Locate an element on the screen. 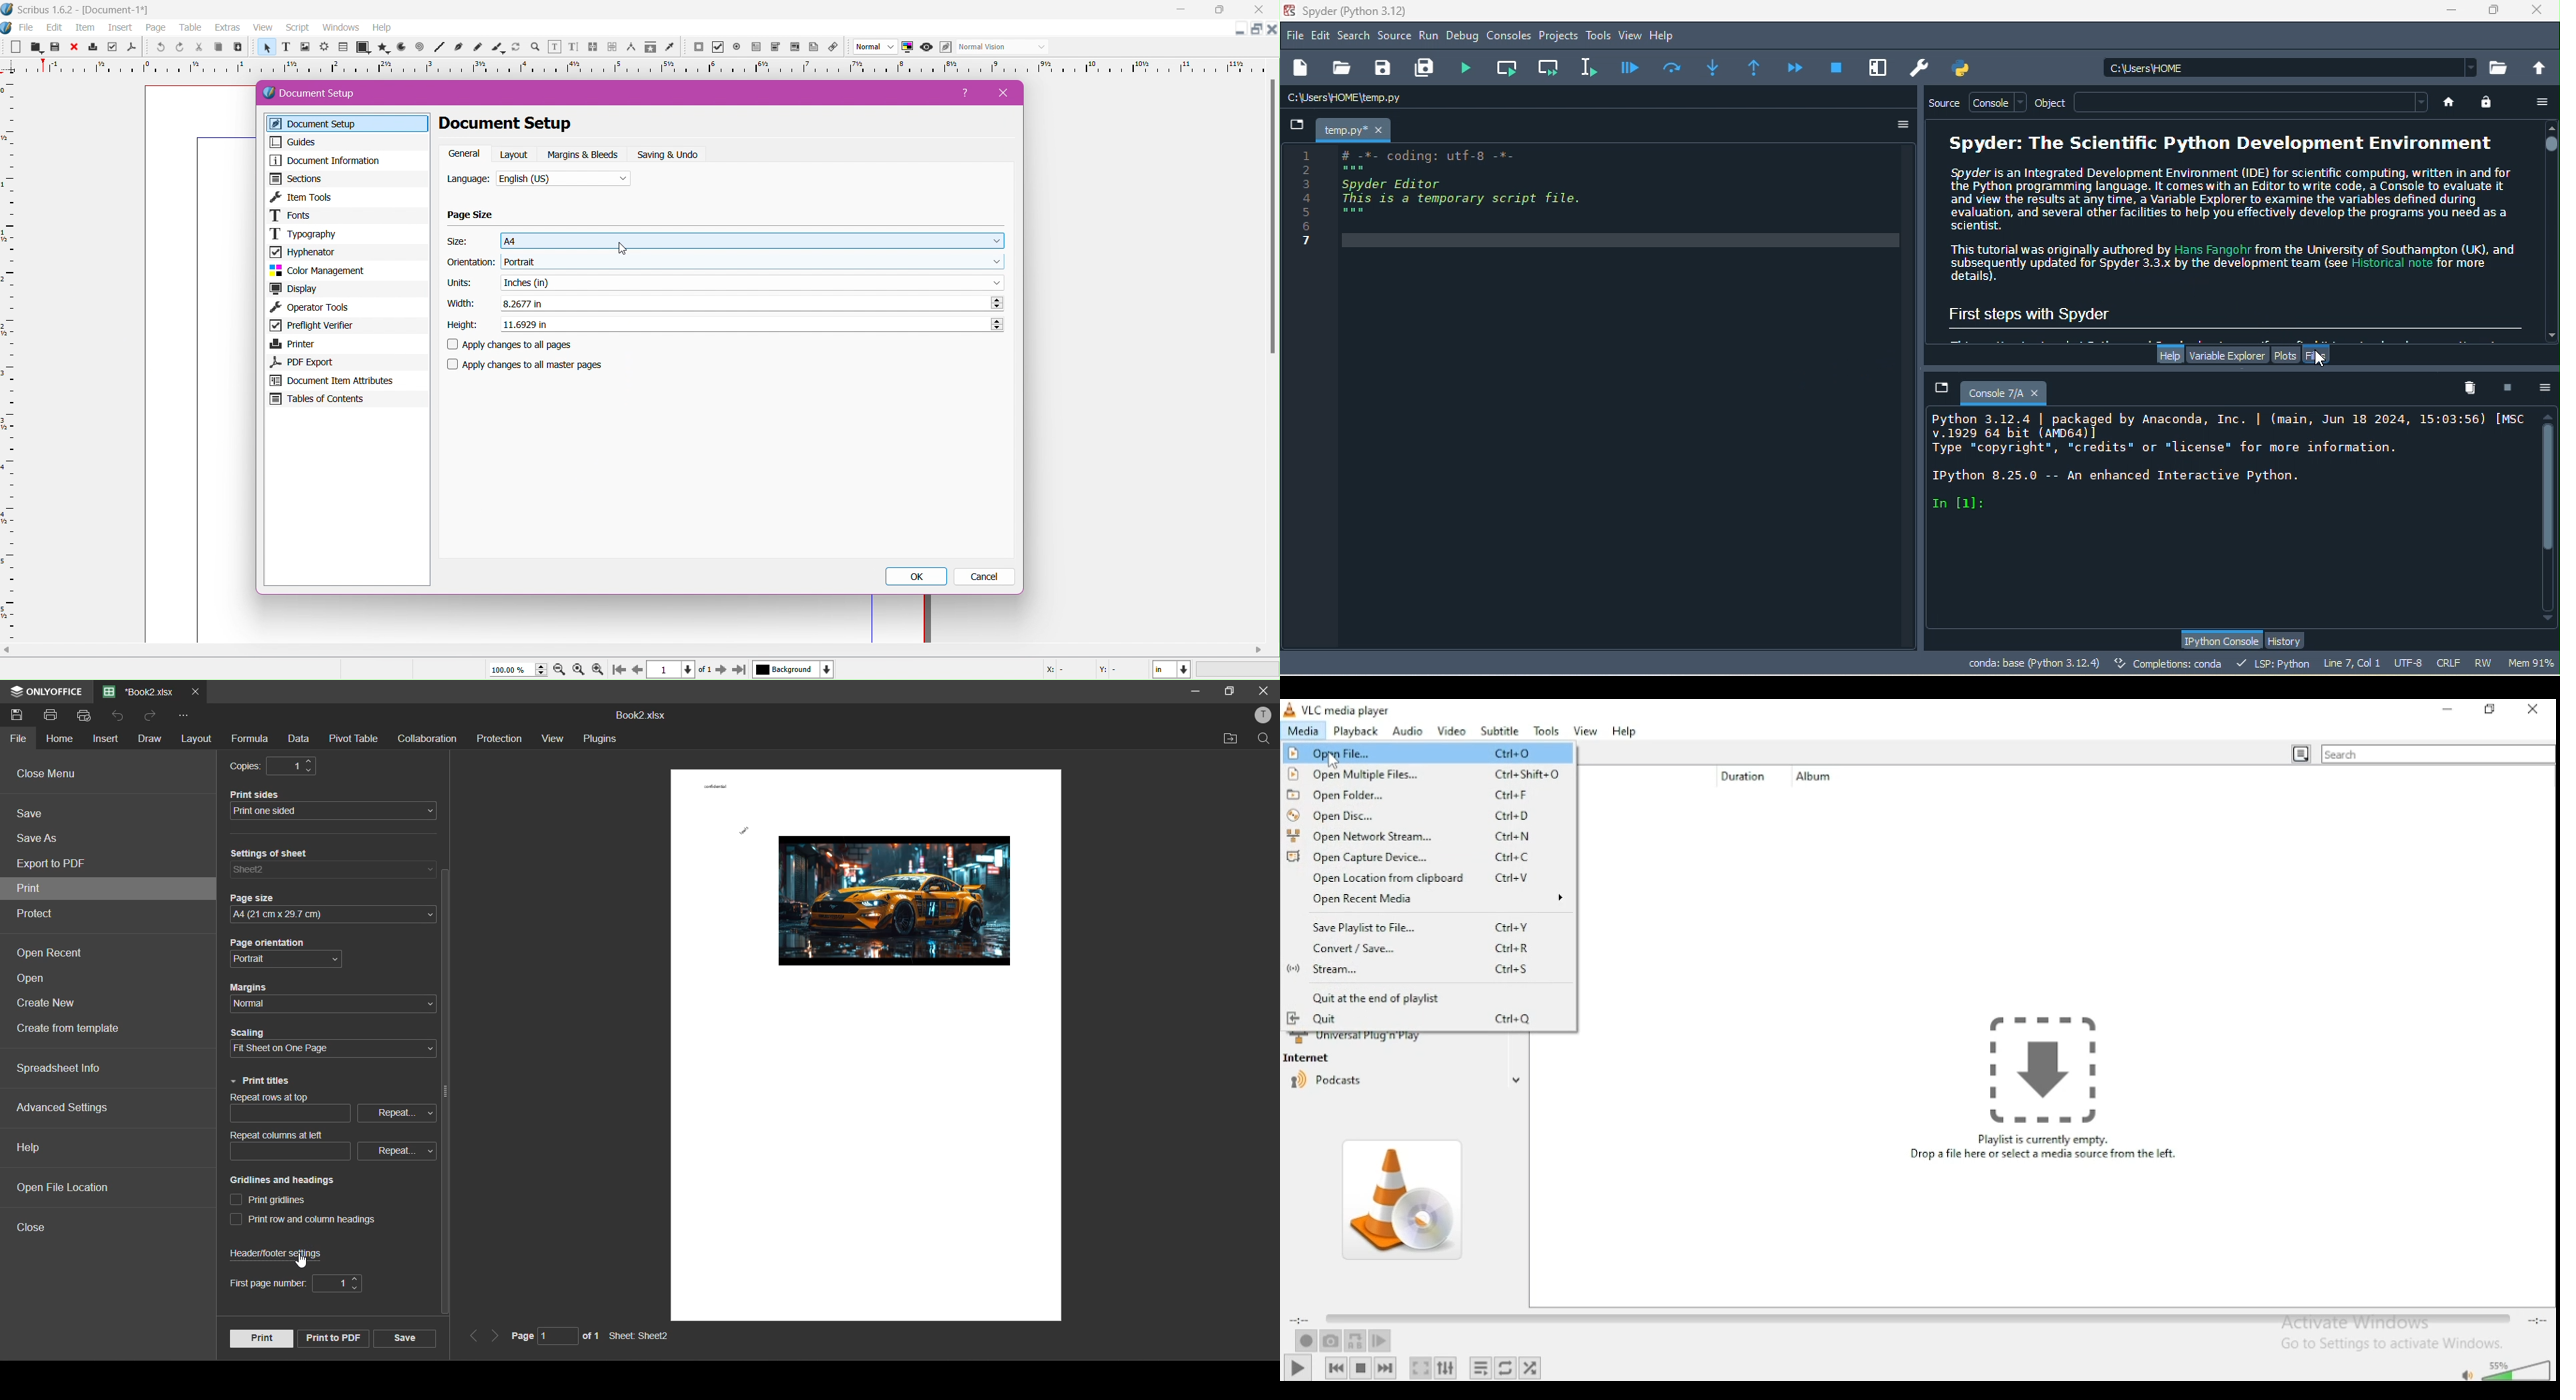 The height and width of the screenshot is (1400, 2576). Set the required Height is located at coordinates (751, 323).